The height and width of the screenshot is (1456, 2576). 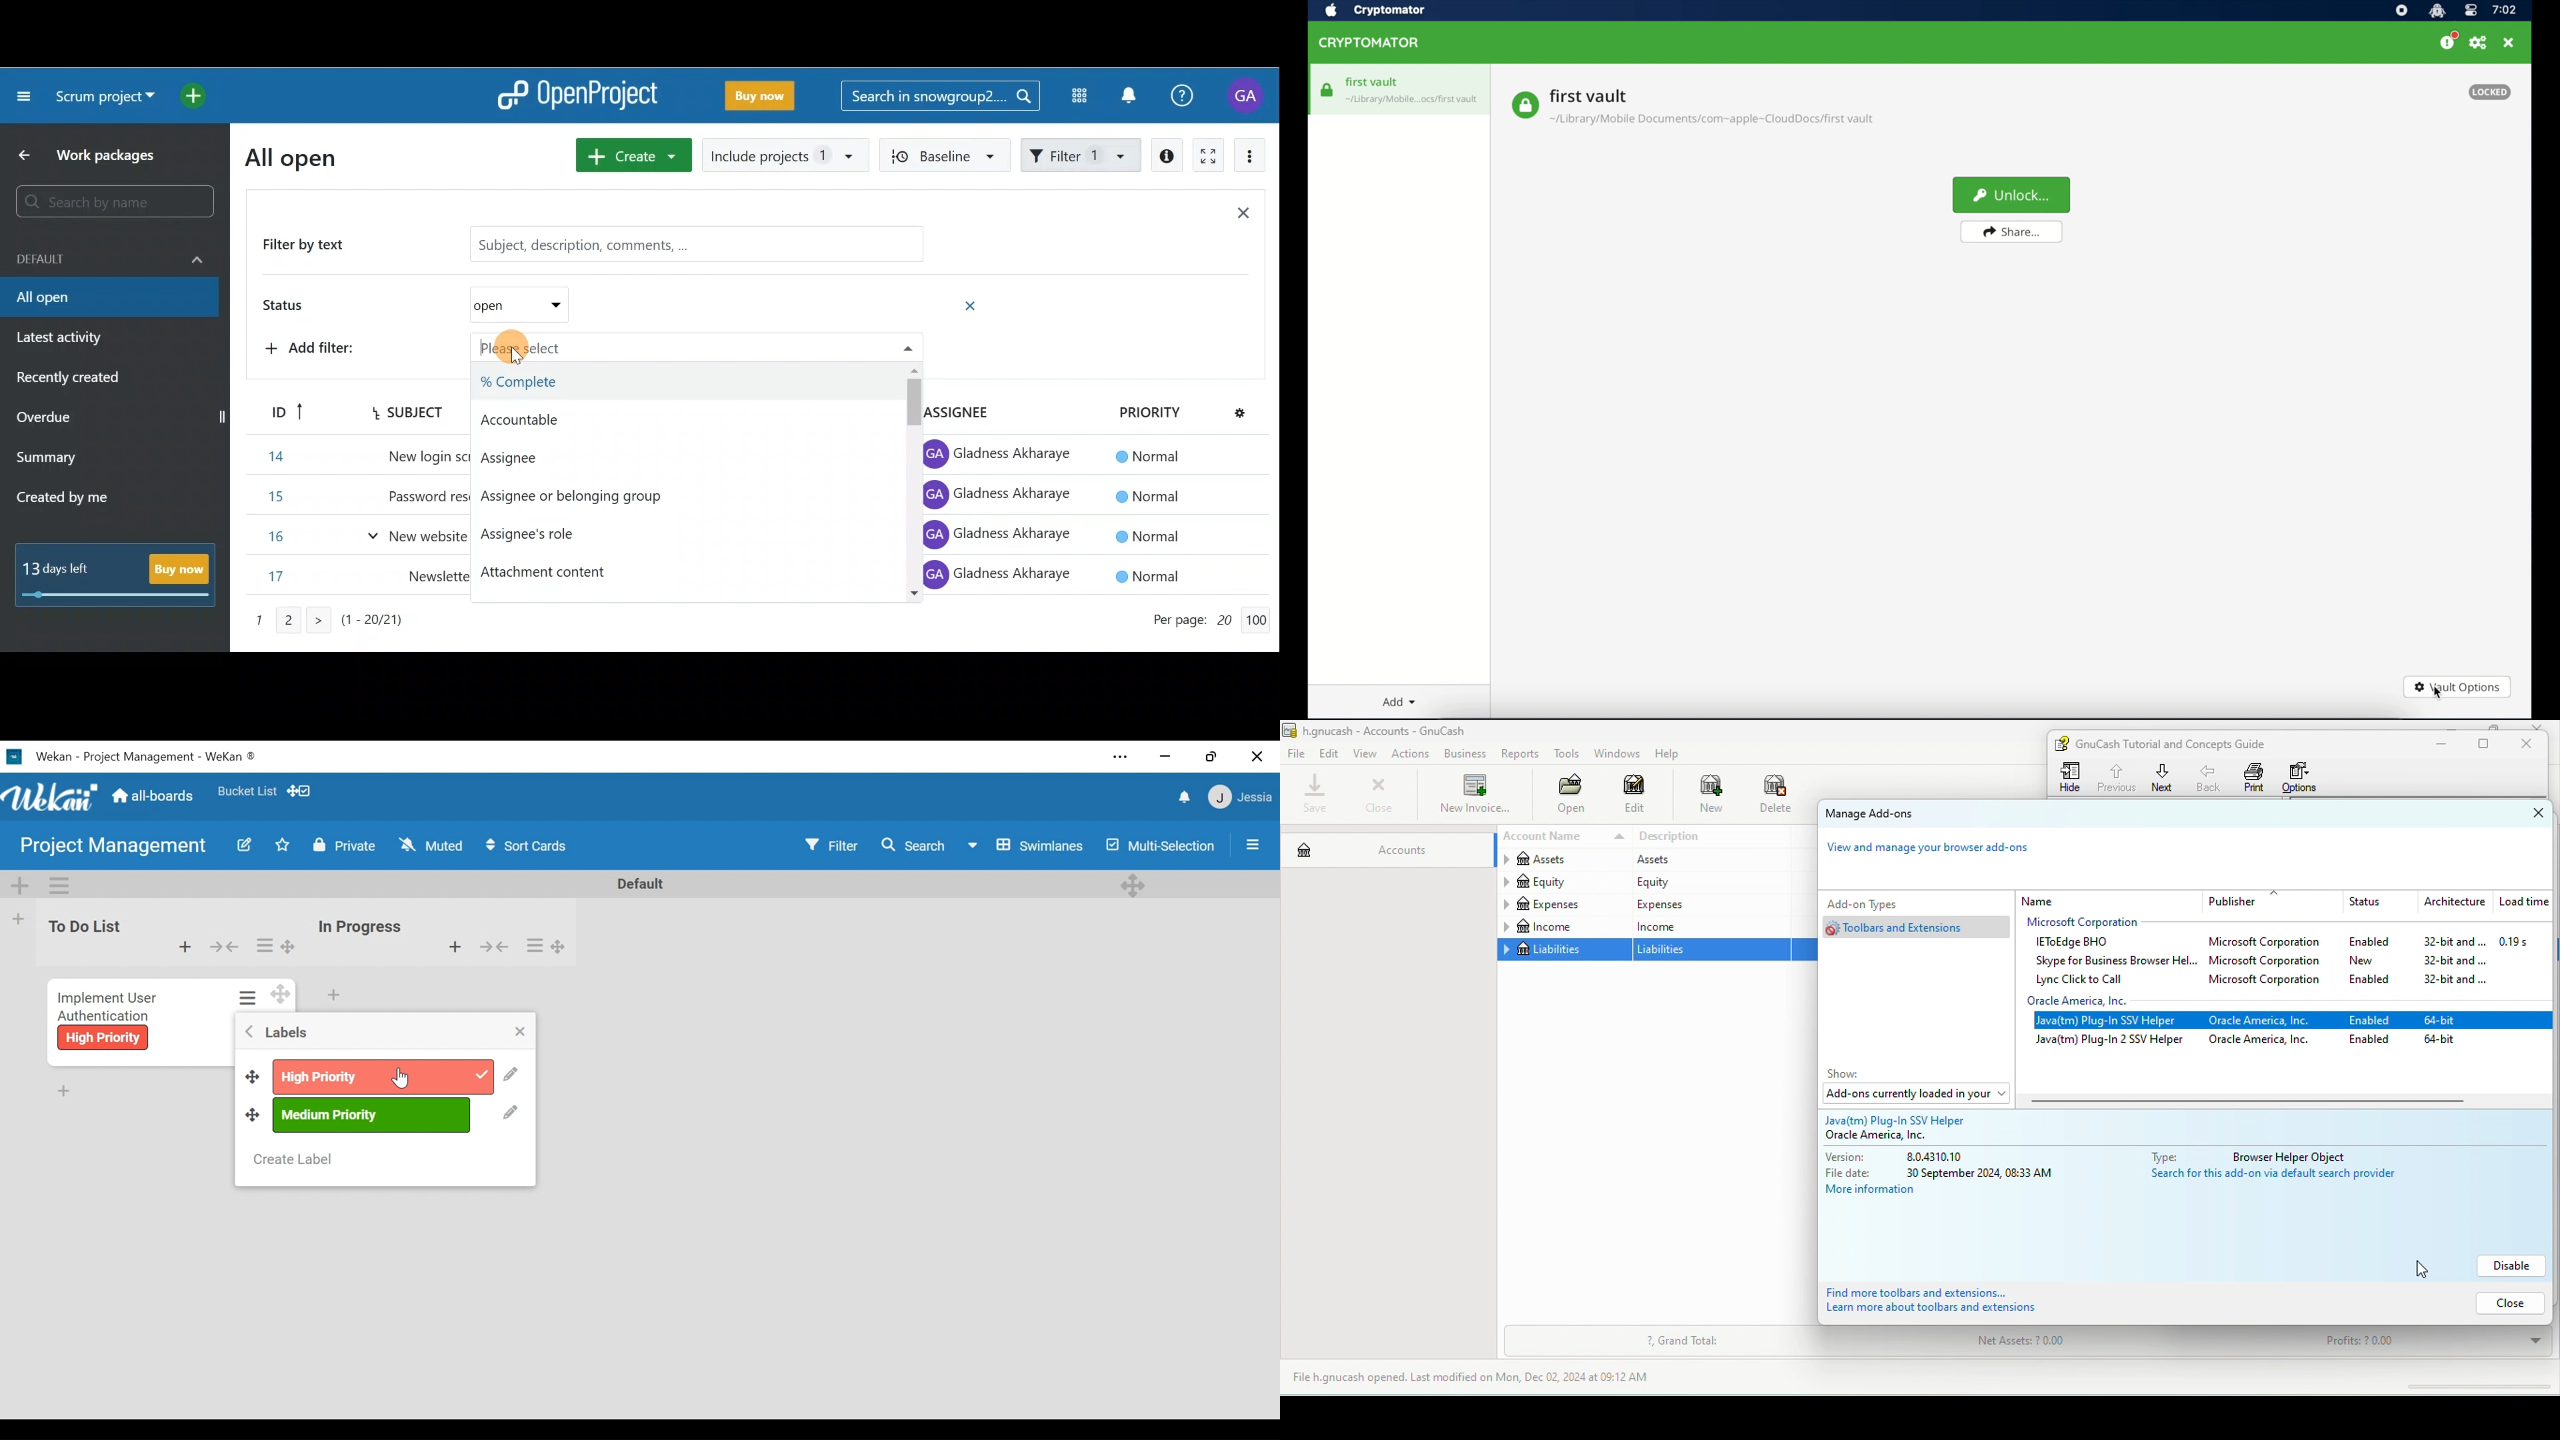 I want to click on locked, so click(x=2489, y=92).